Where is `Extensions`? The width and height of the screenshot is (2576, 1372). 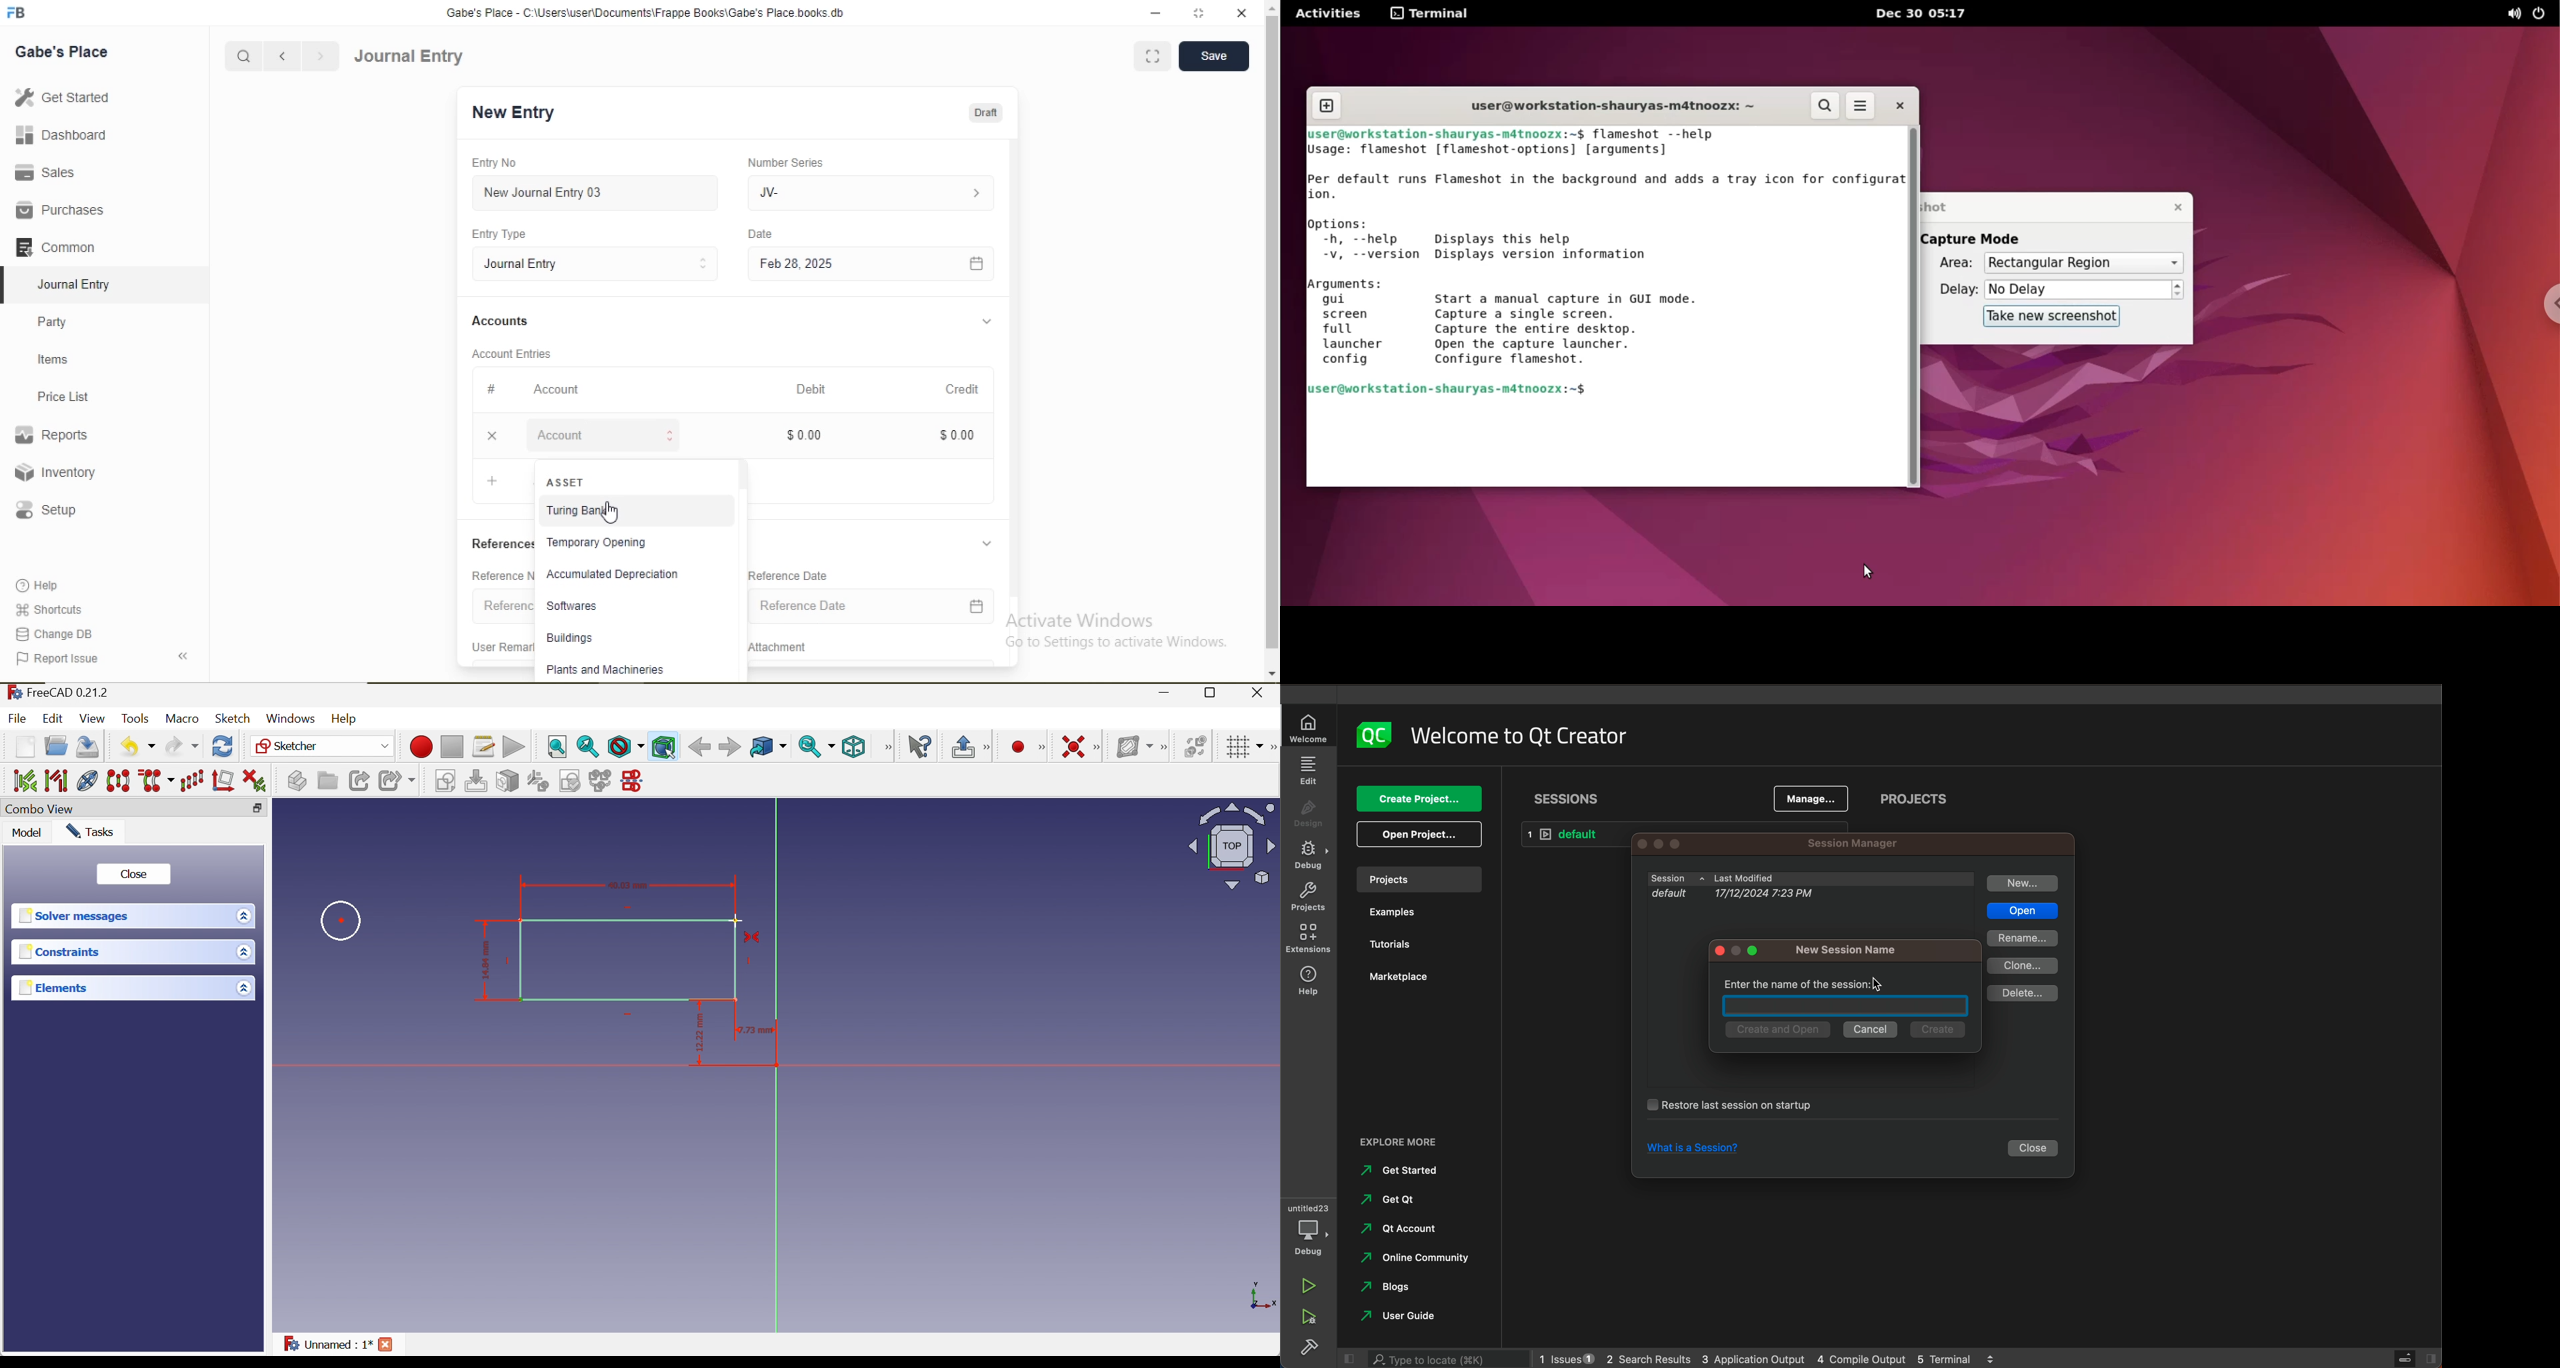 Extensions is located at coordinates (1309, 939).